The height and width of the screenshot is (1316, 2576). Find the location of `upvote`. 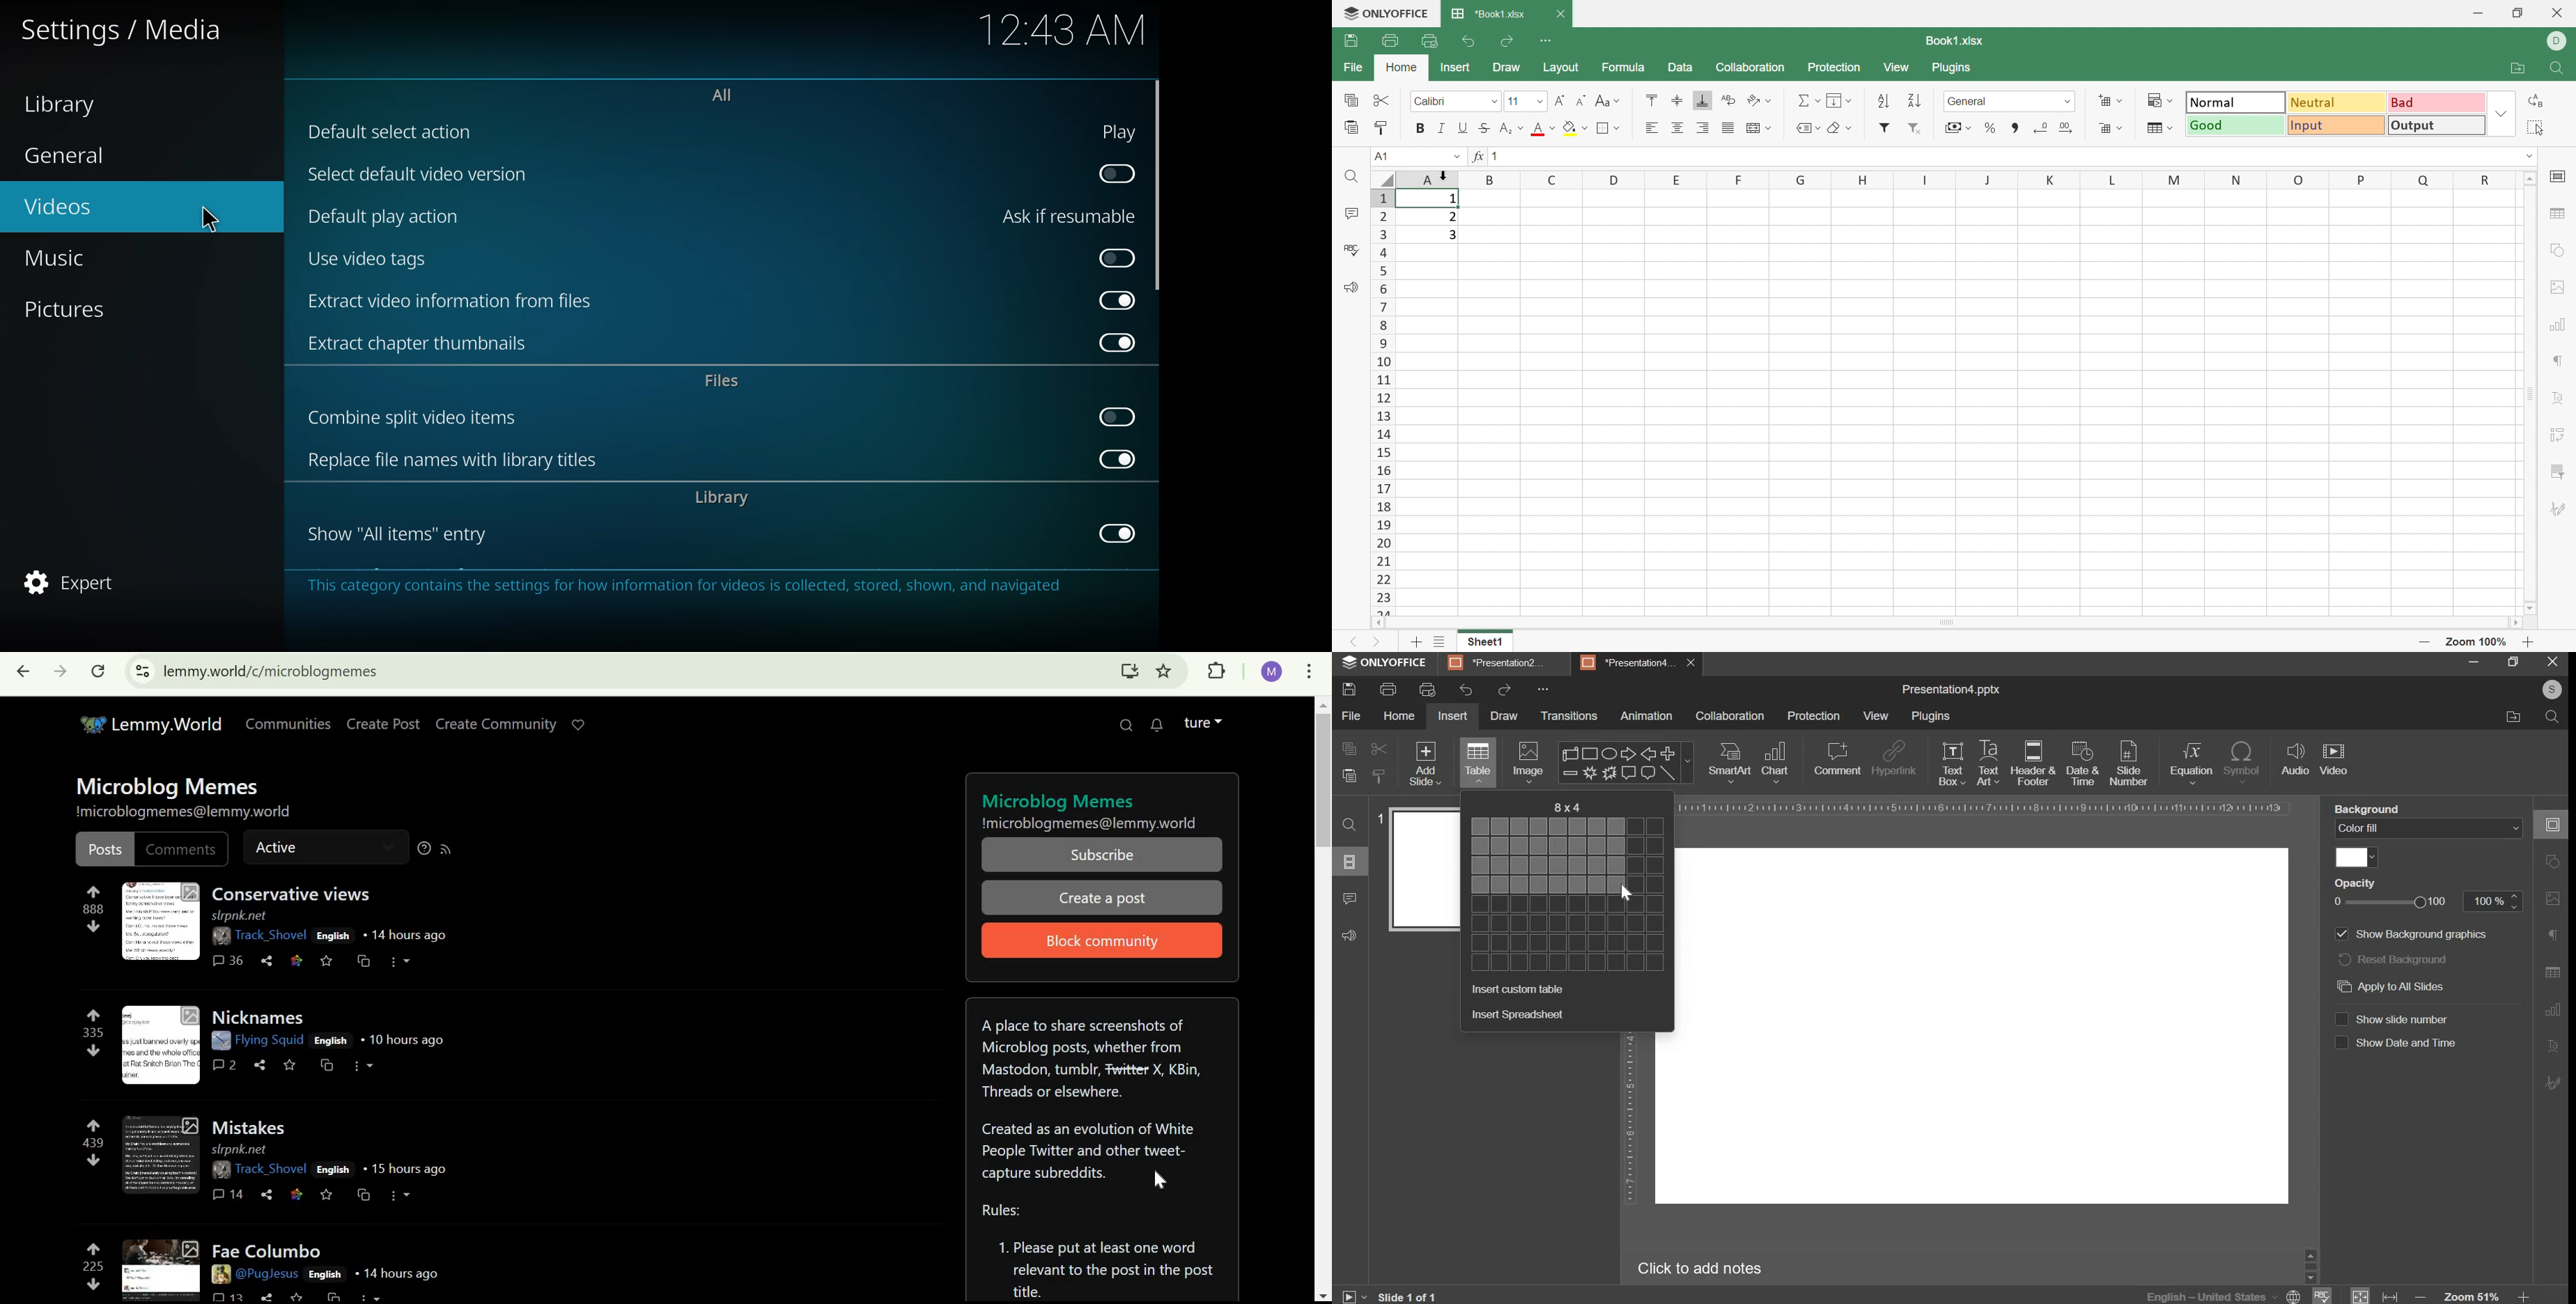

upvote is located at coordinates (94, 1124).